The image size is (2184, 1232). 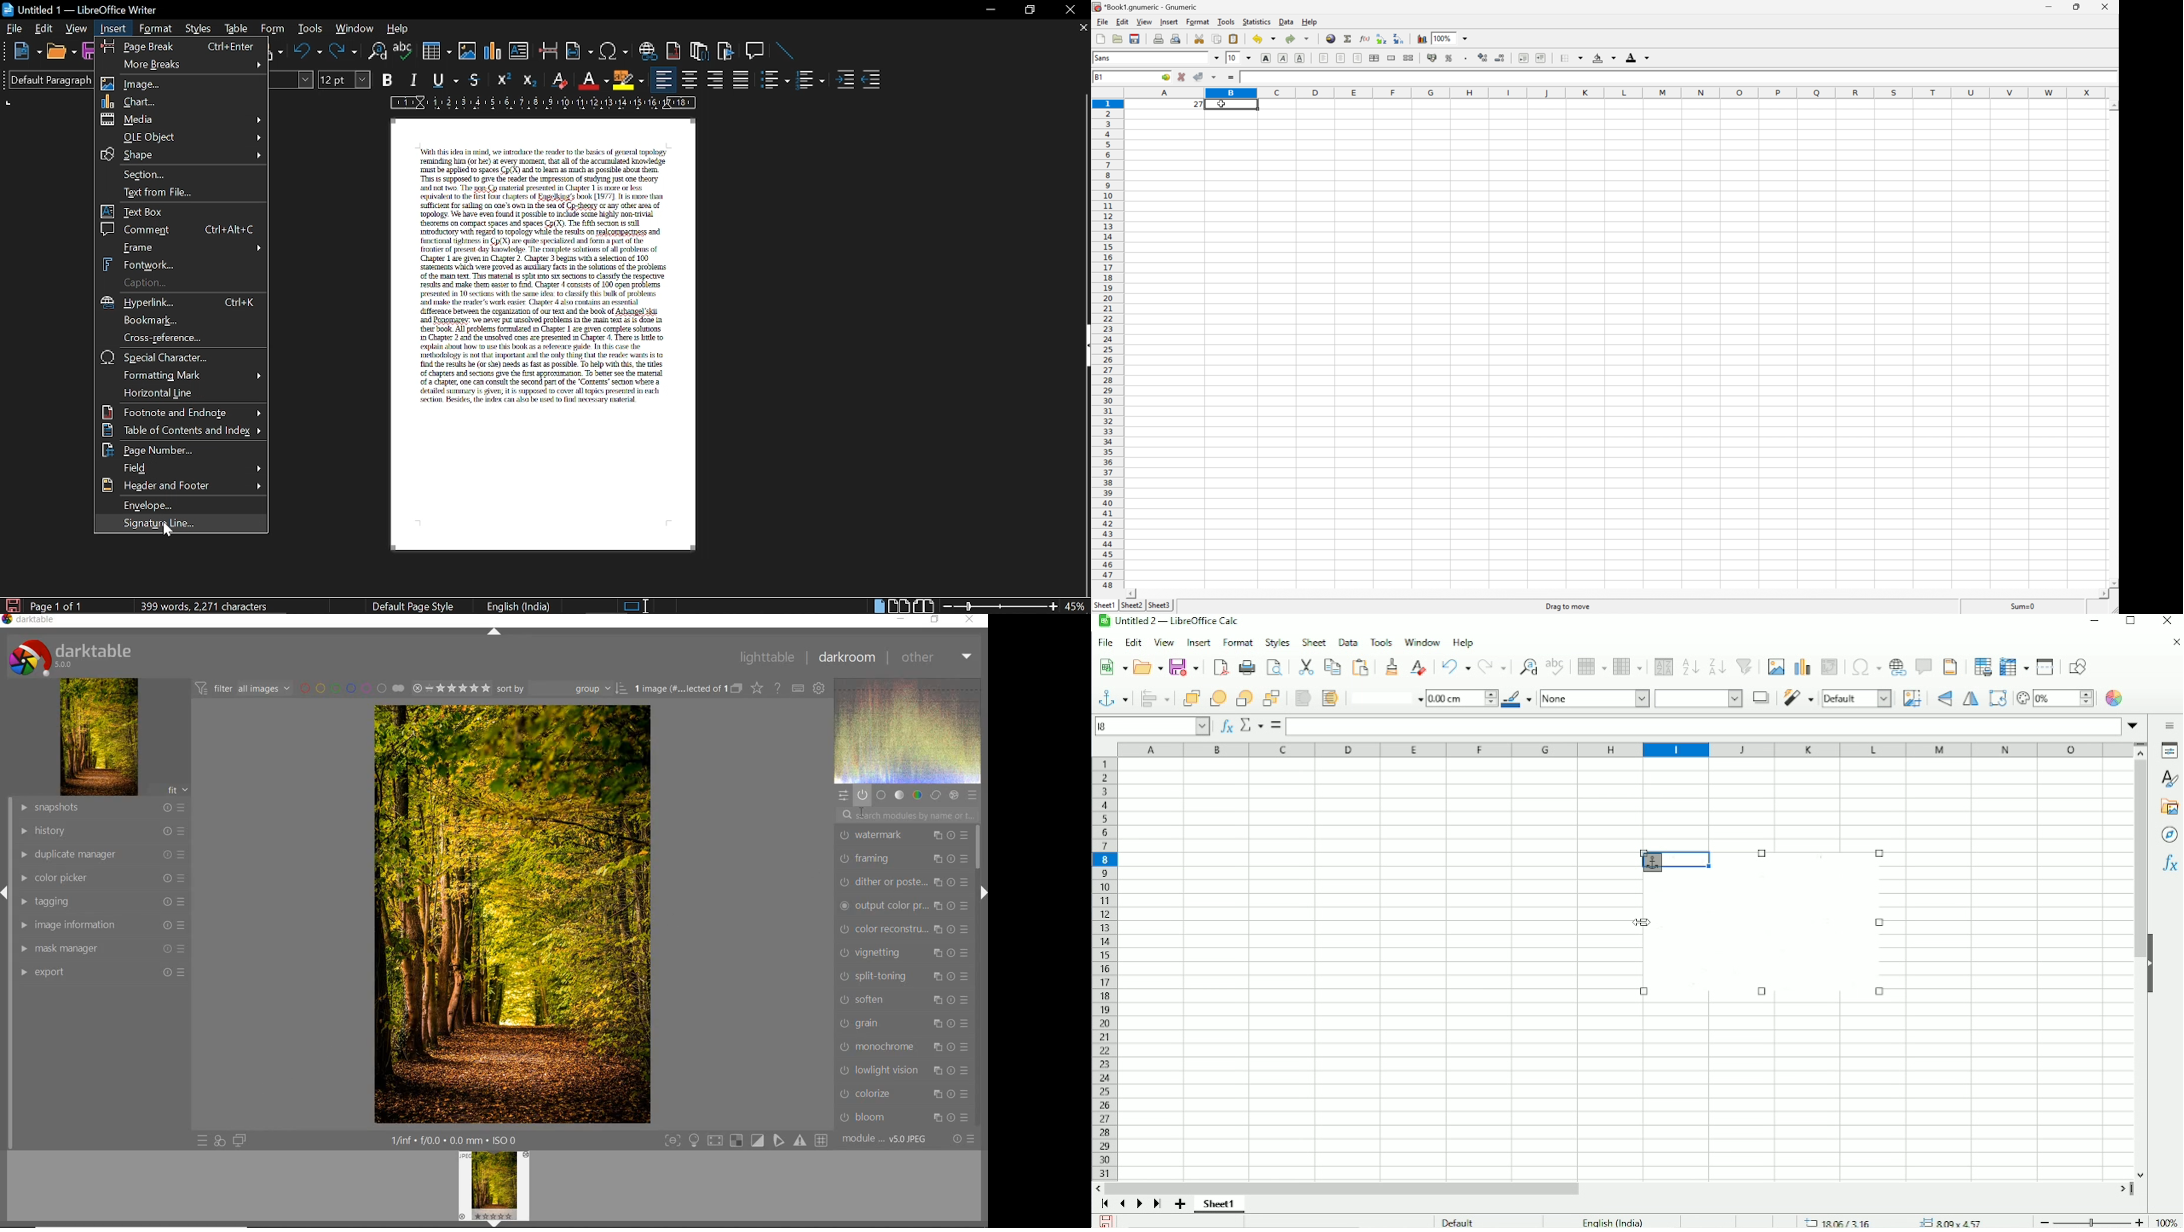 I want to click on Add sheet, so click(x=1181, y=1204).